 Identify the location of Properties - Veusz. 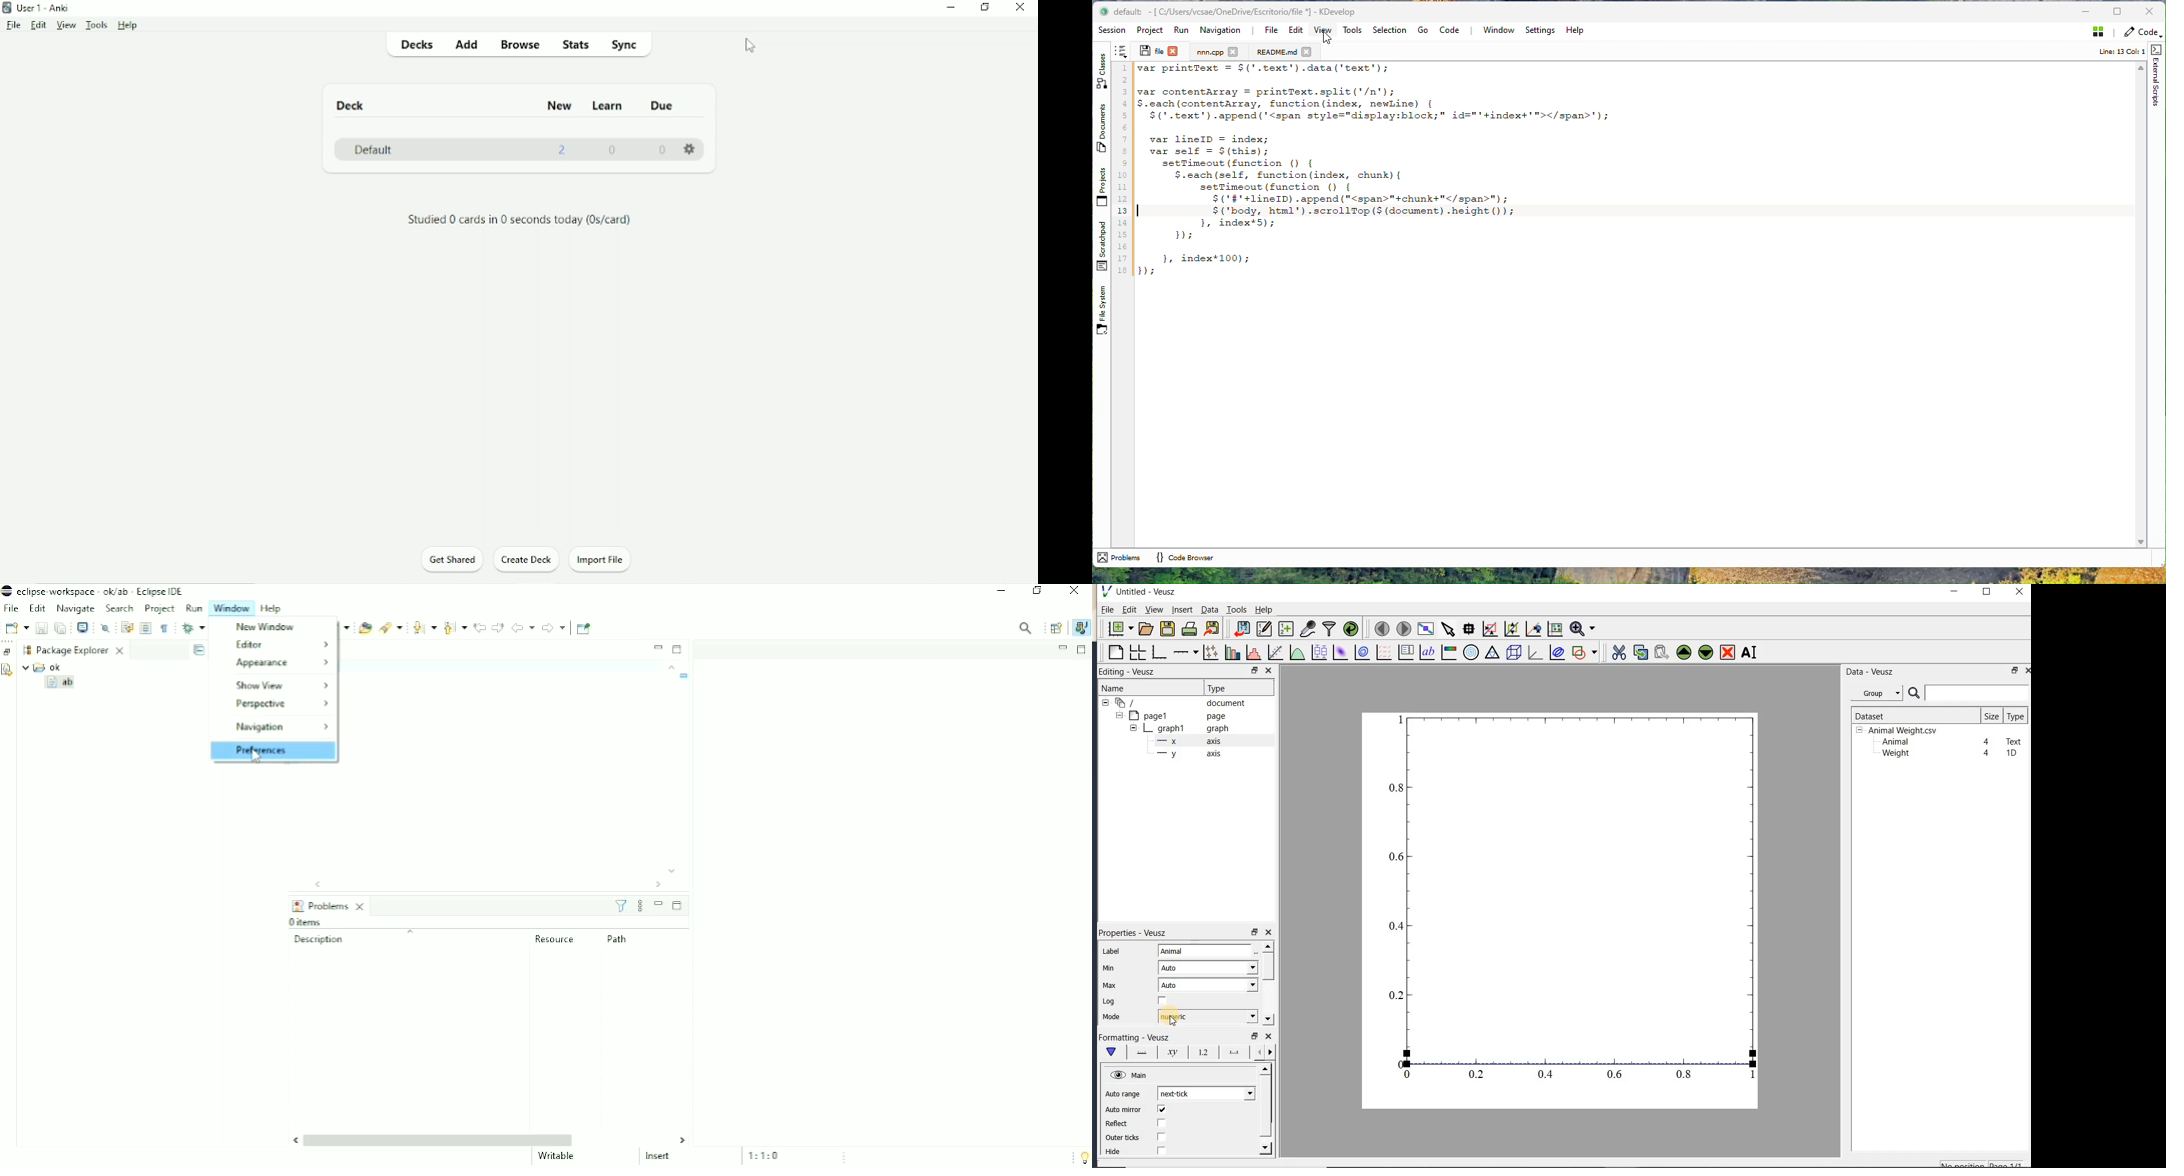
(1136, 932).